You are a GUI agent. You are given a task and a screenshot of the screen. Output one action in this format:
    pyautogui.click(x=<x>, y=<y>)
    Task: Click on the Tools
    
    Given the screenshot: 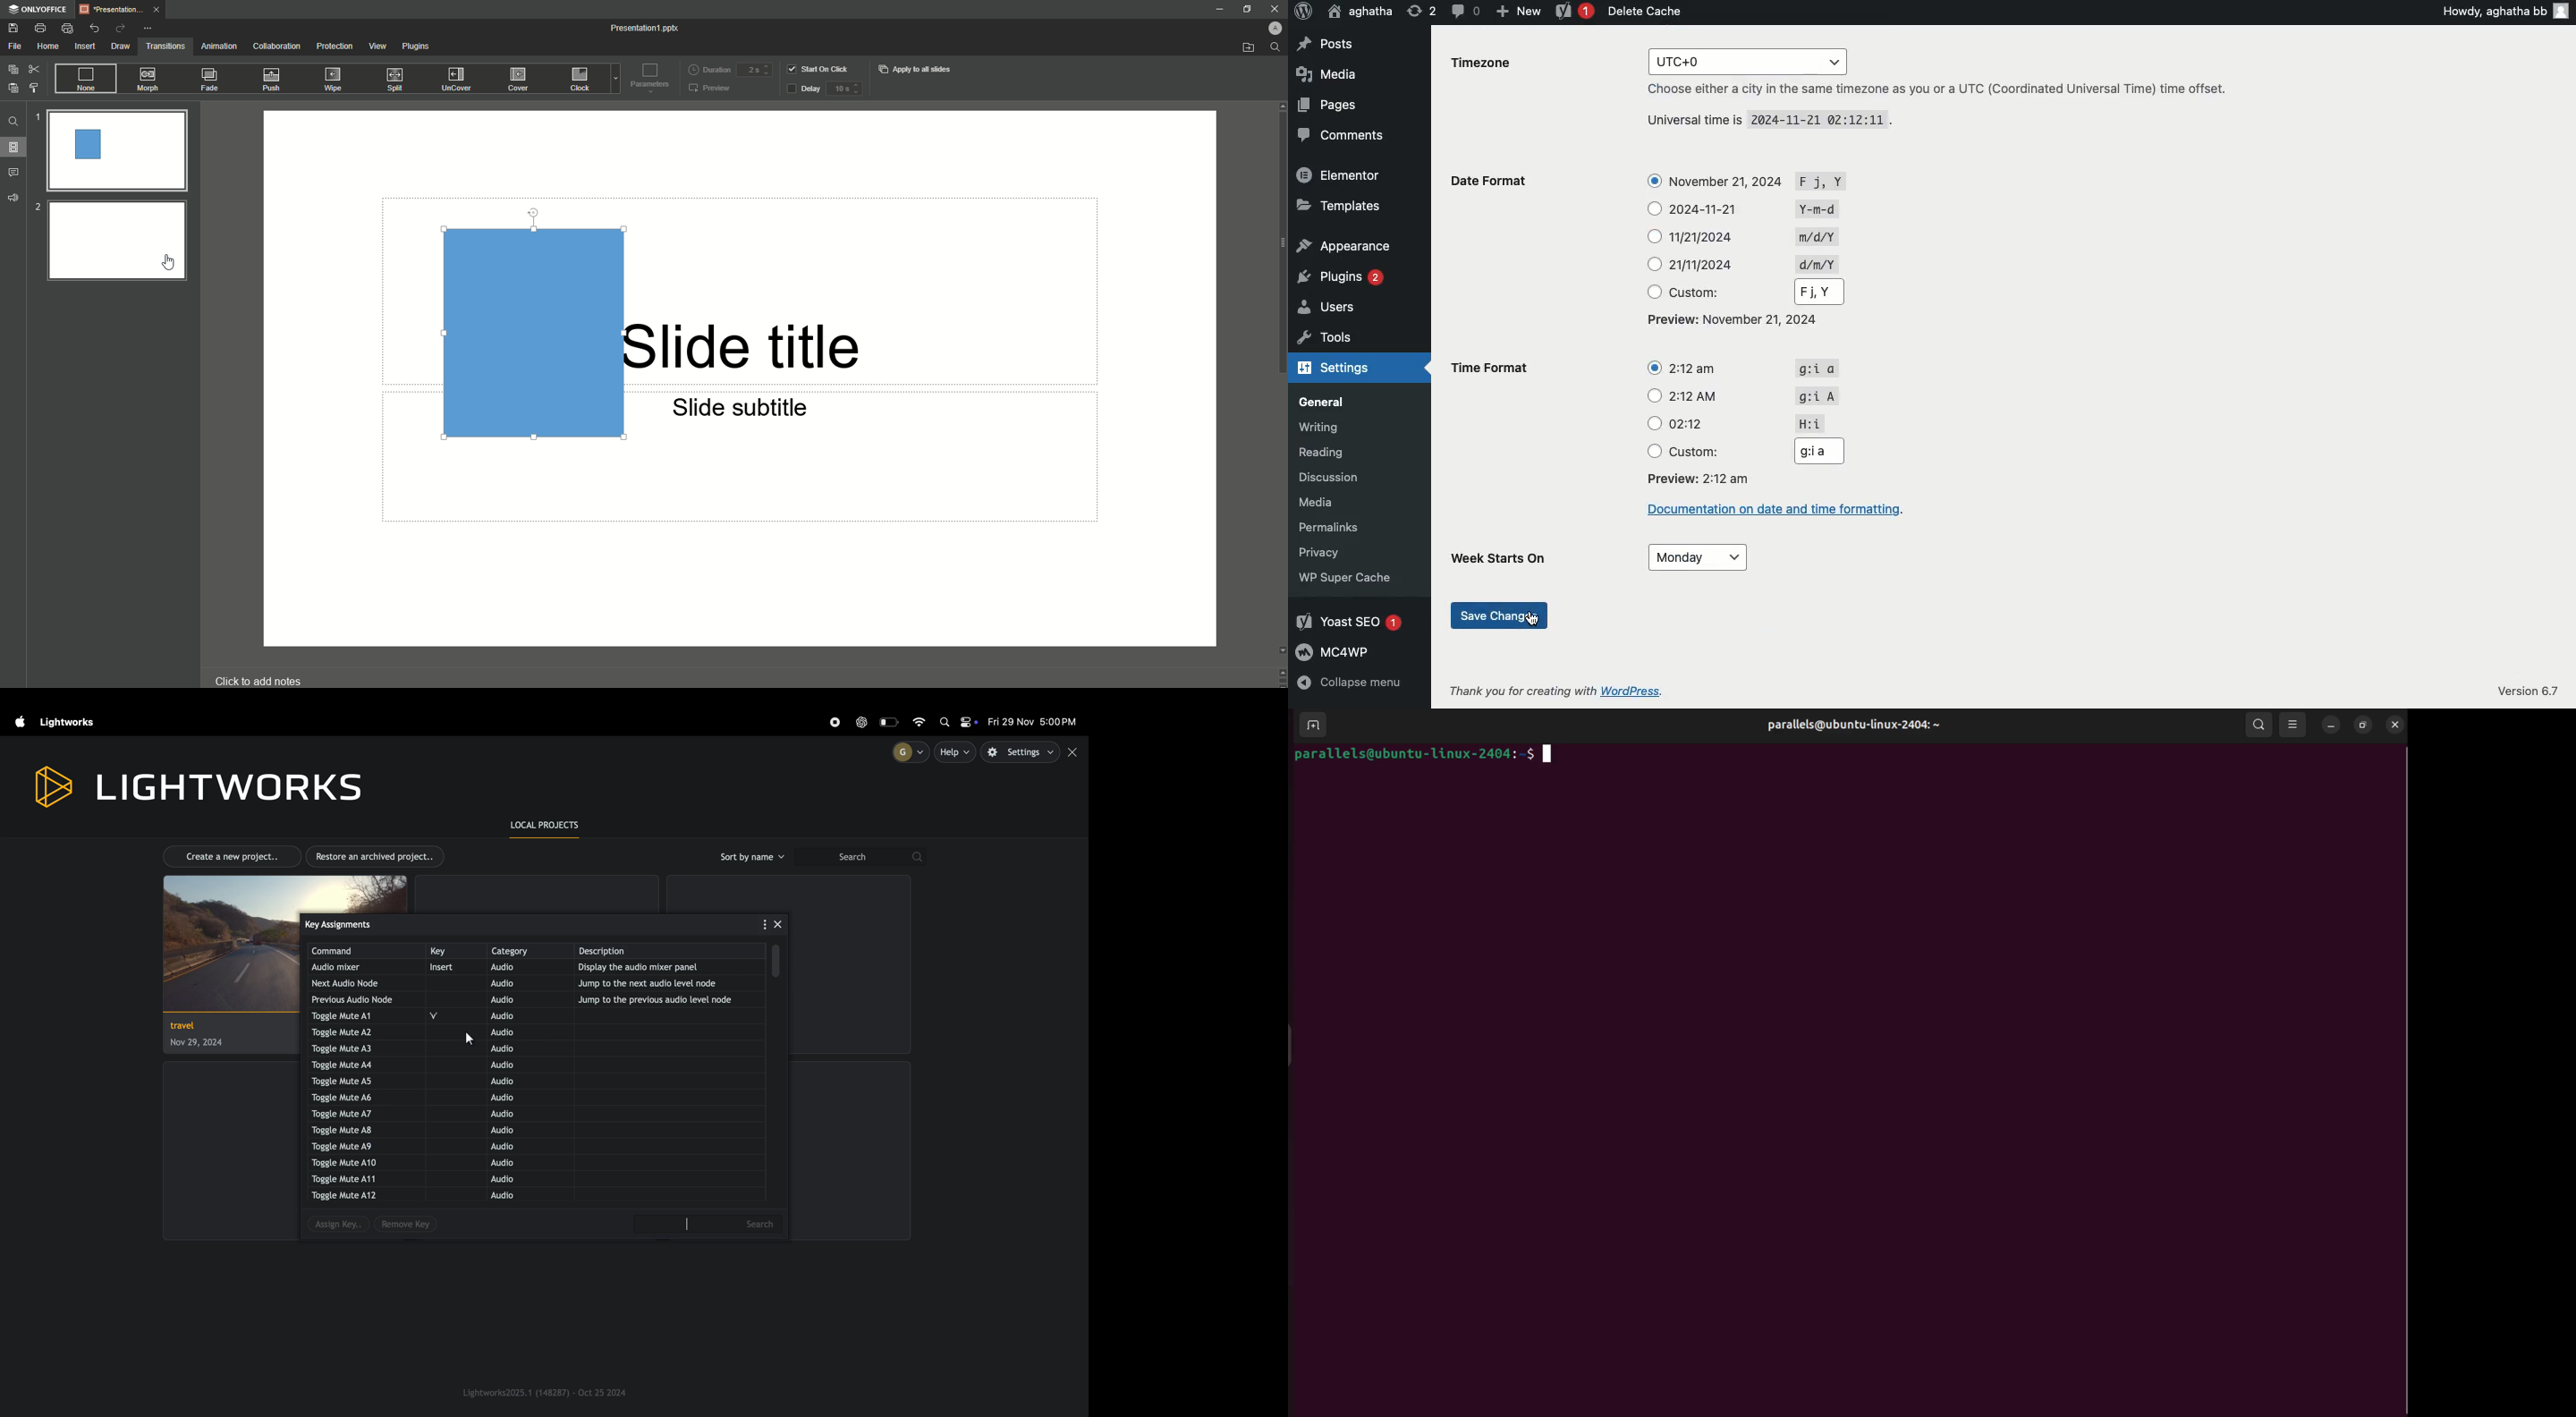 What is the action you would take?
    pyautogui.click(x=1327, y=338)
    